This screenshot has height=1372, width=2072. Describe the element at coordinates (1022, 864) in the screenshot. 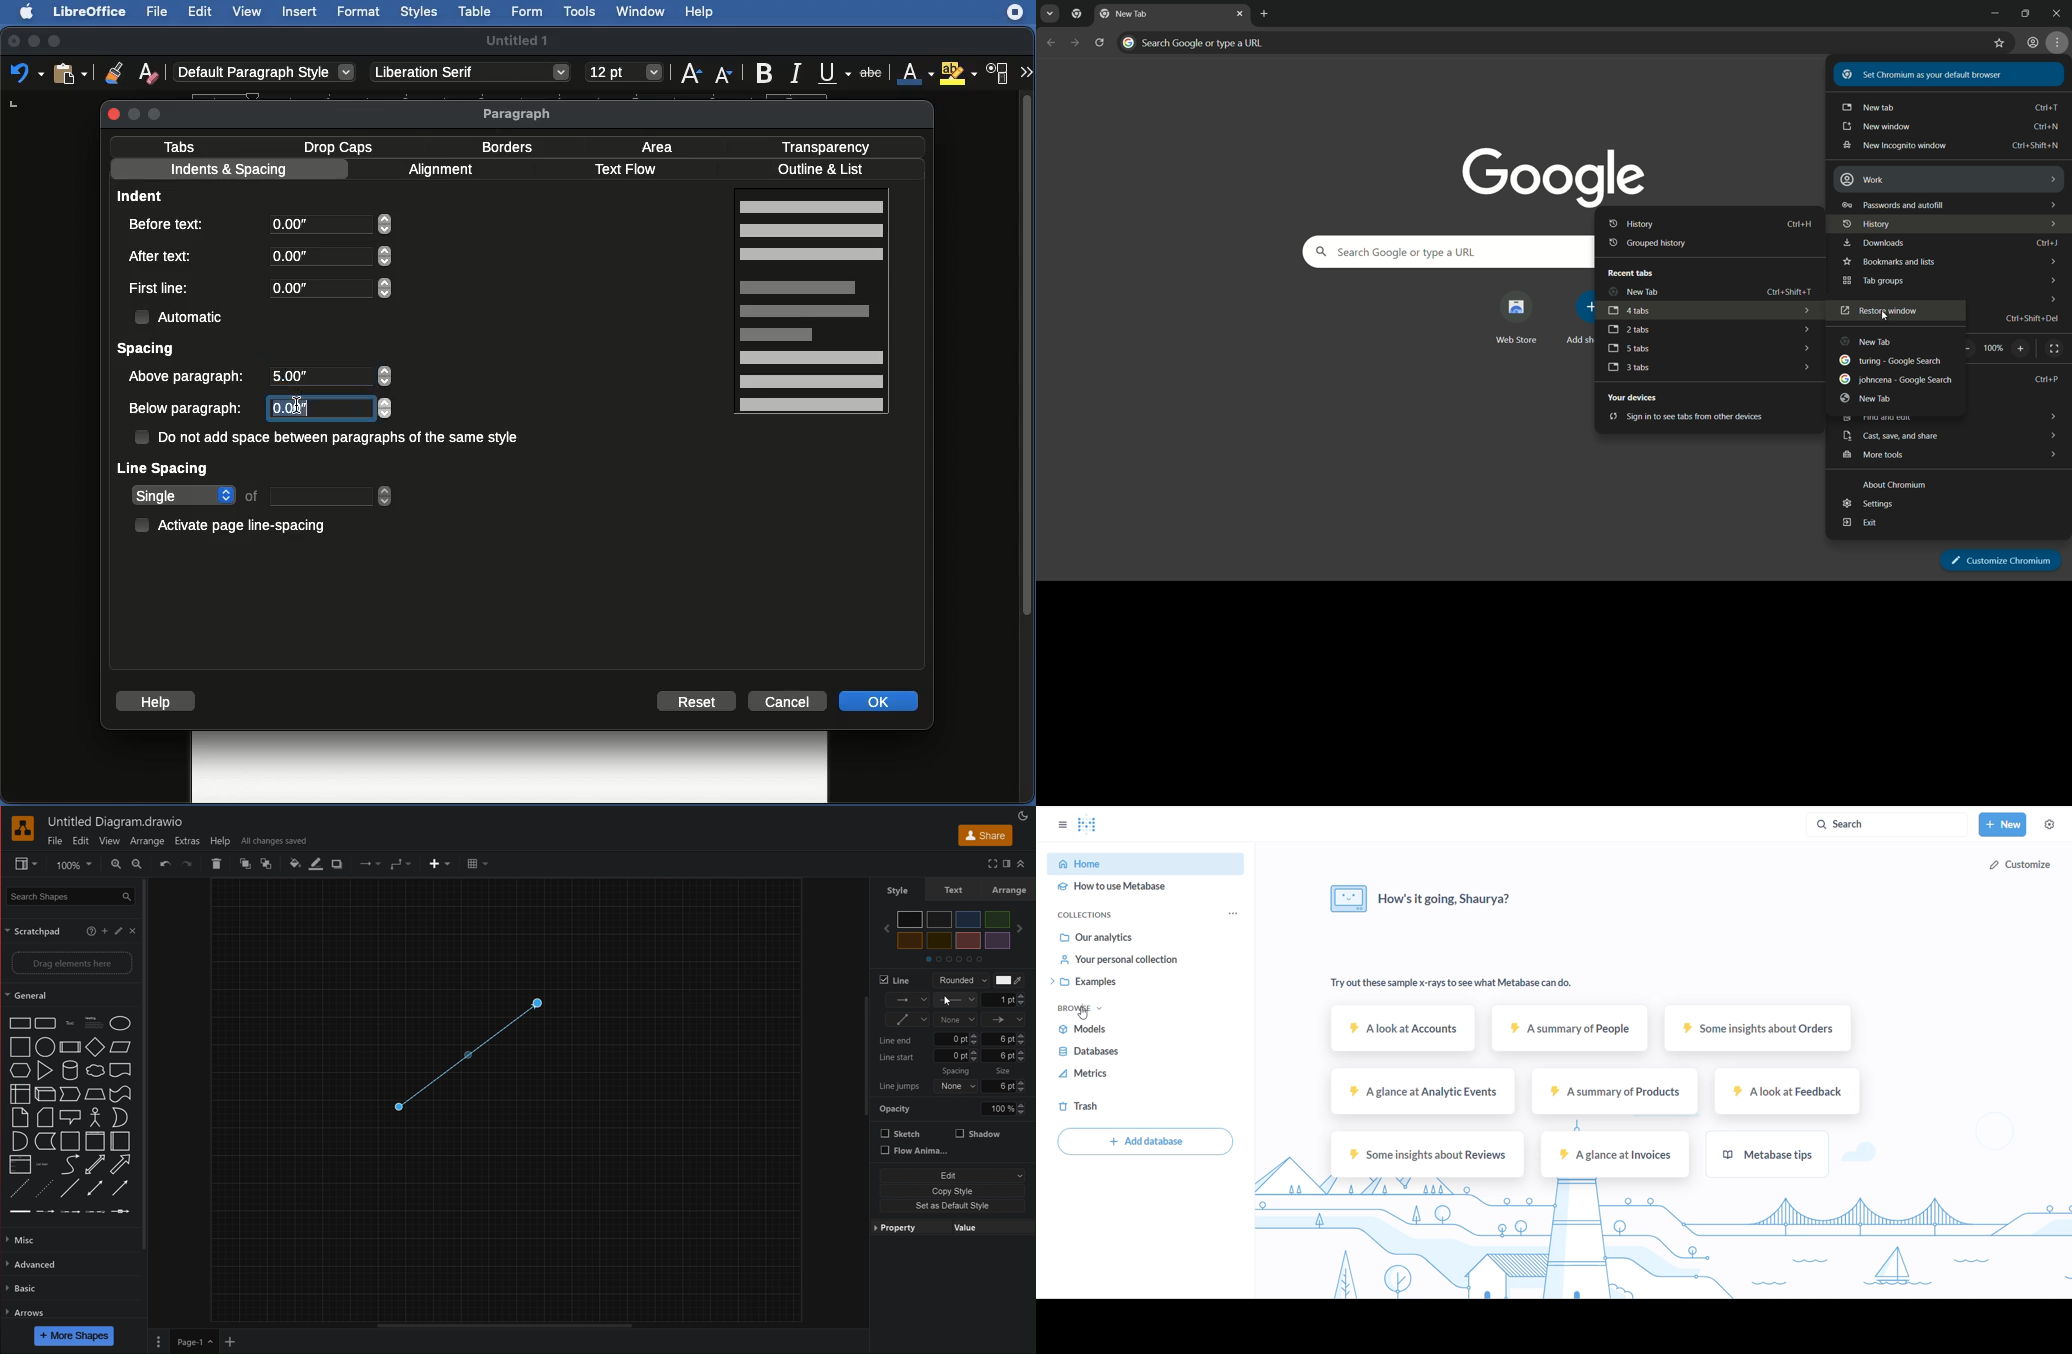

I see `arrow up` at that location.